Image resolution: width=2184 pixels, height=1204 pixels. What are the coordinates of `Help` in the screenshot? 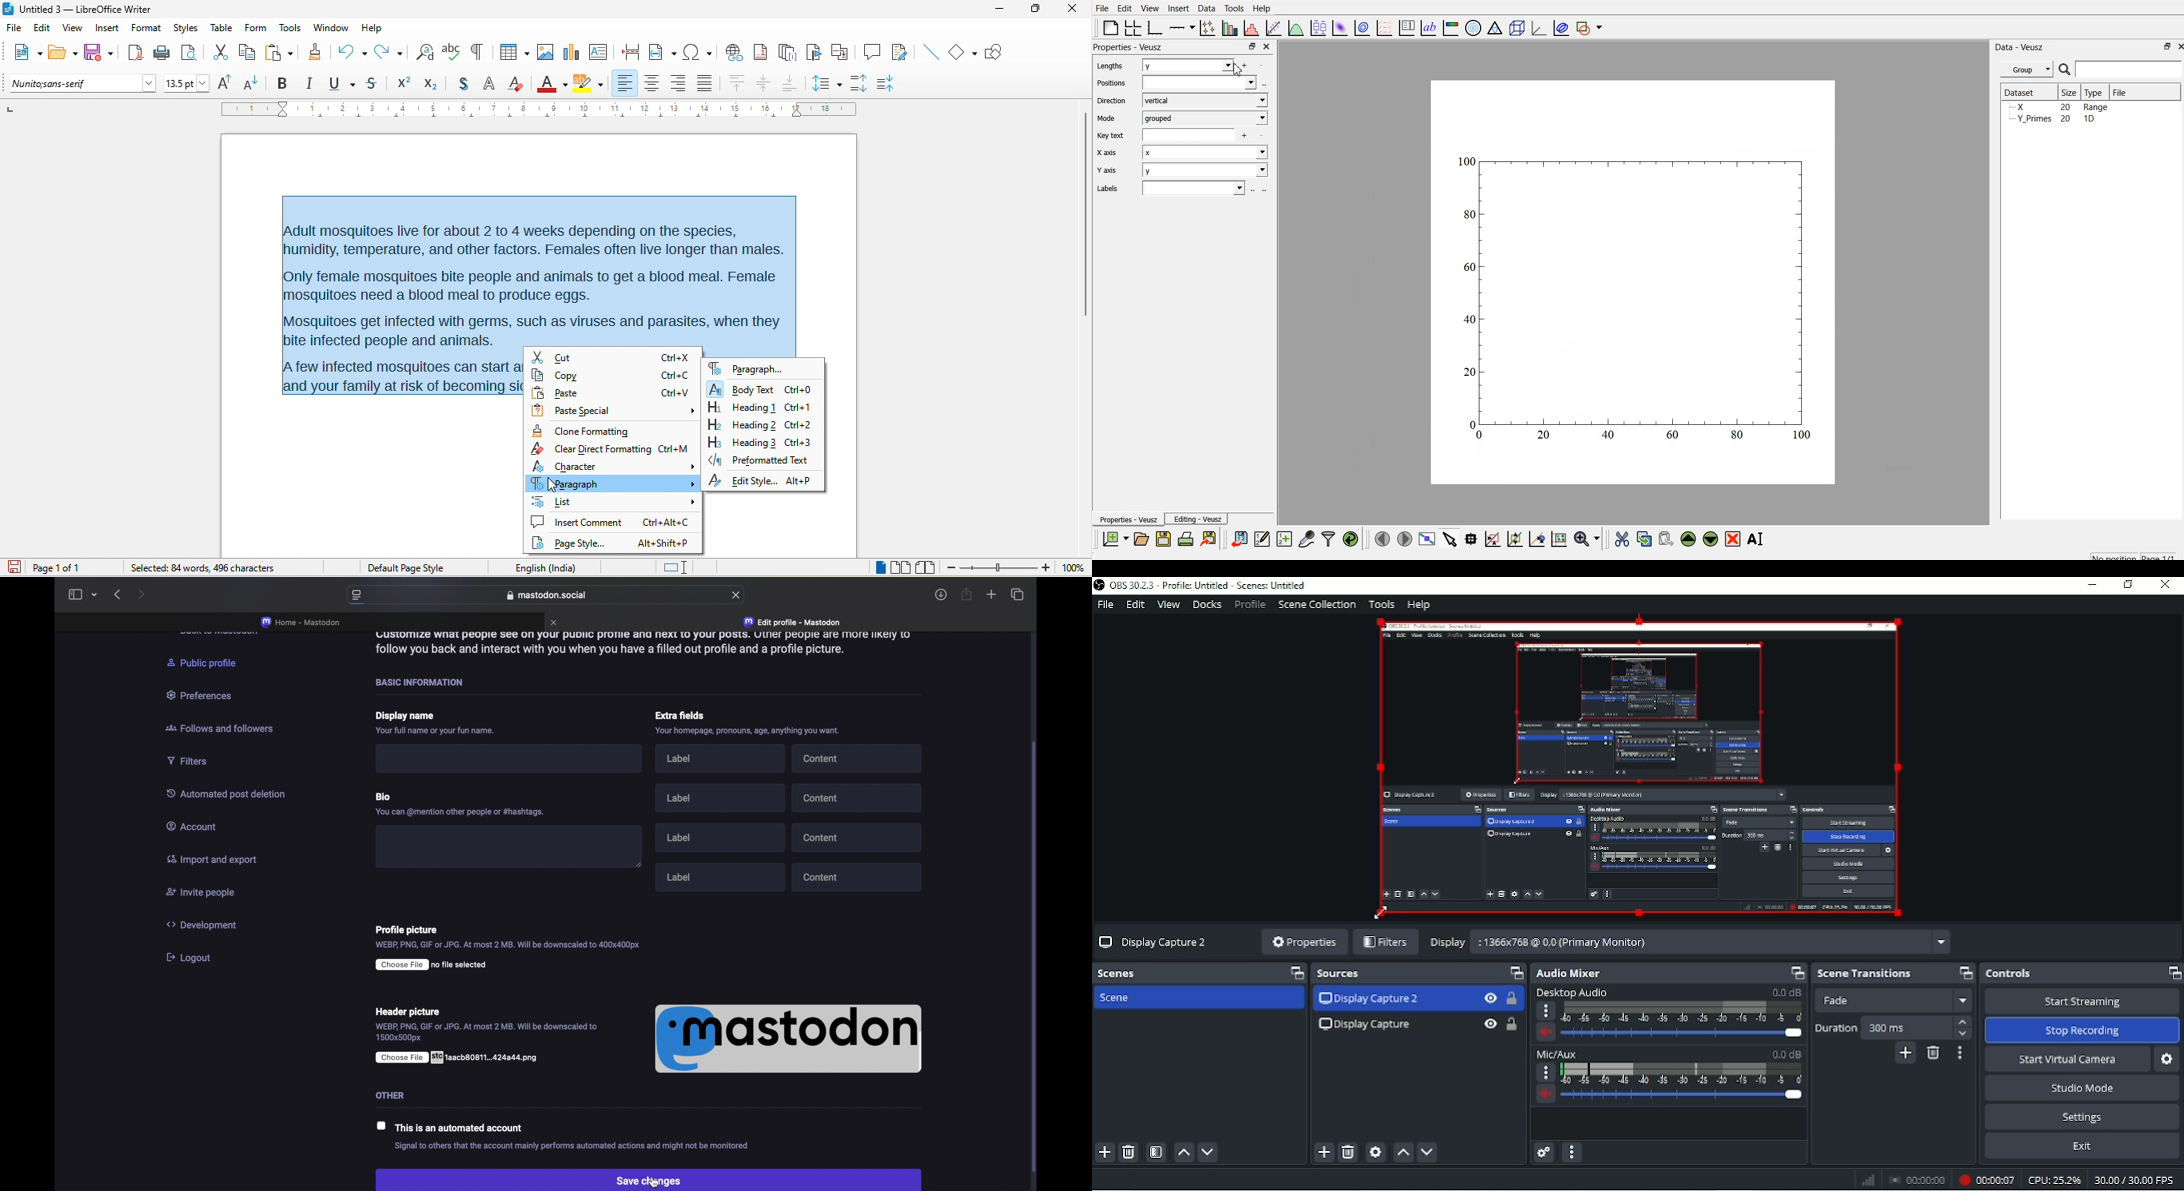 It's located at (1418, 606).